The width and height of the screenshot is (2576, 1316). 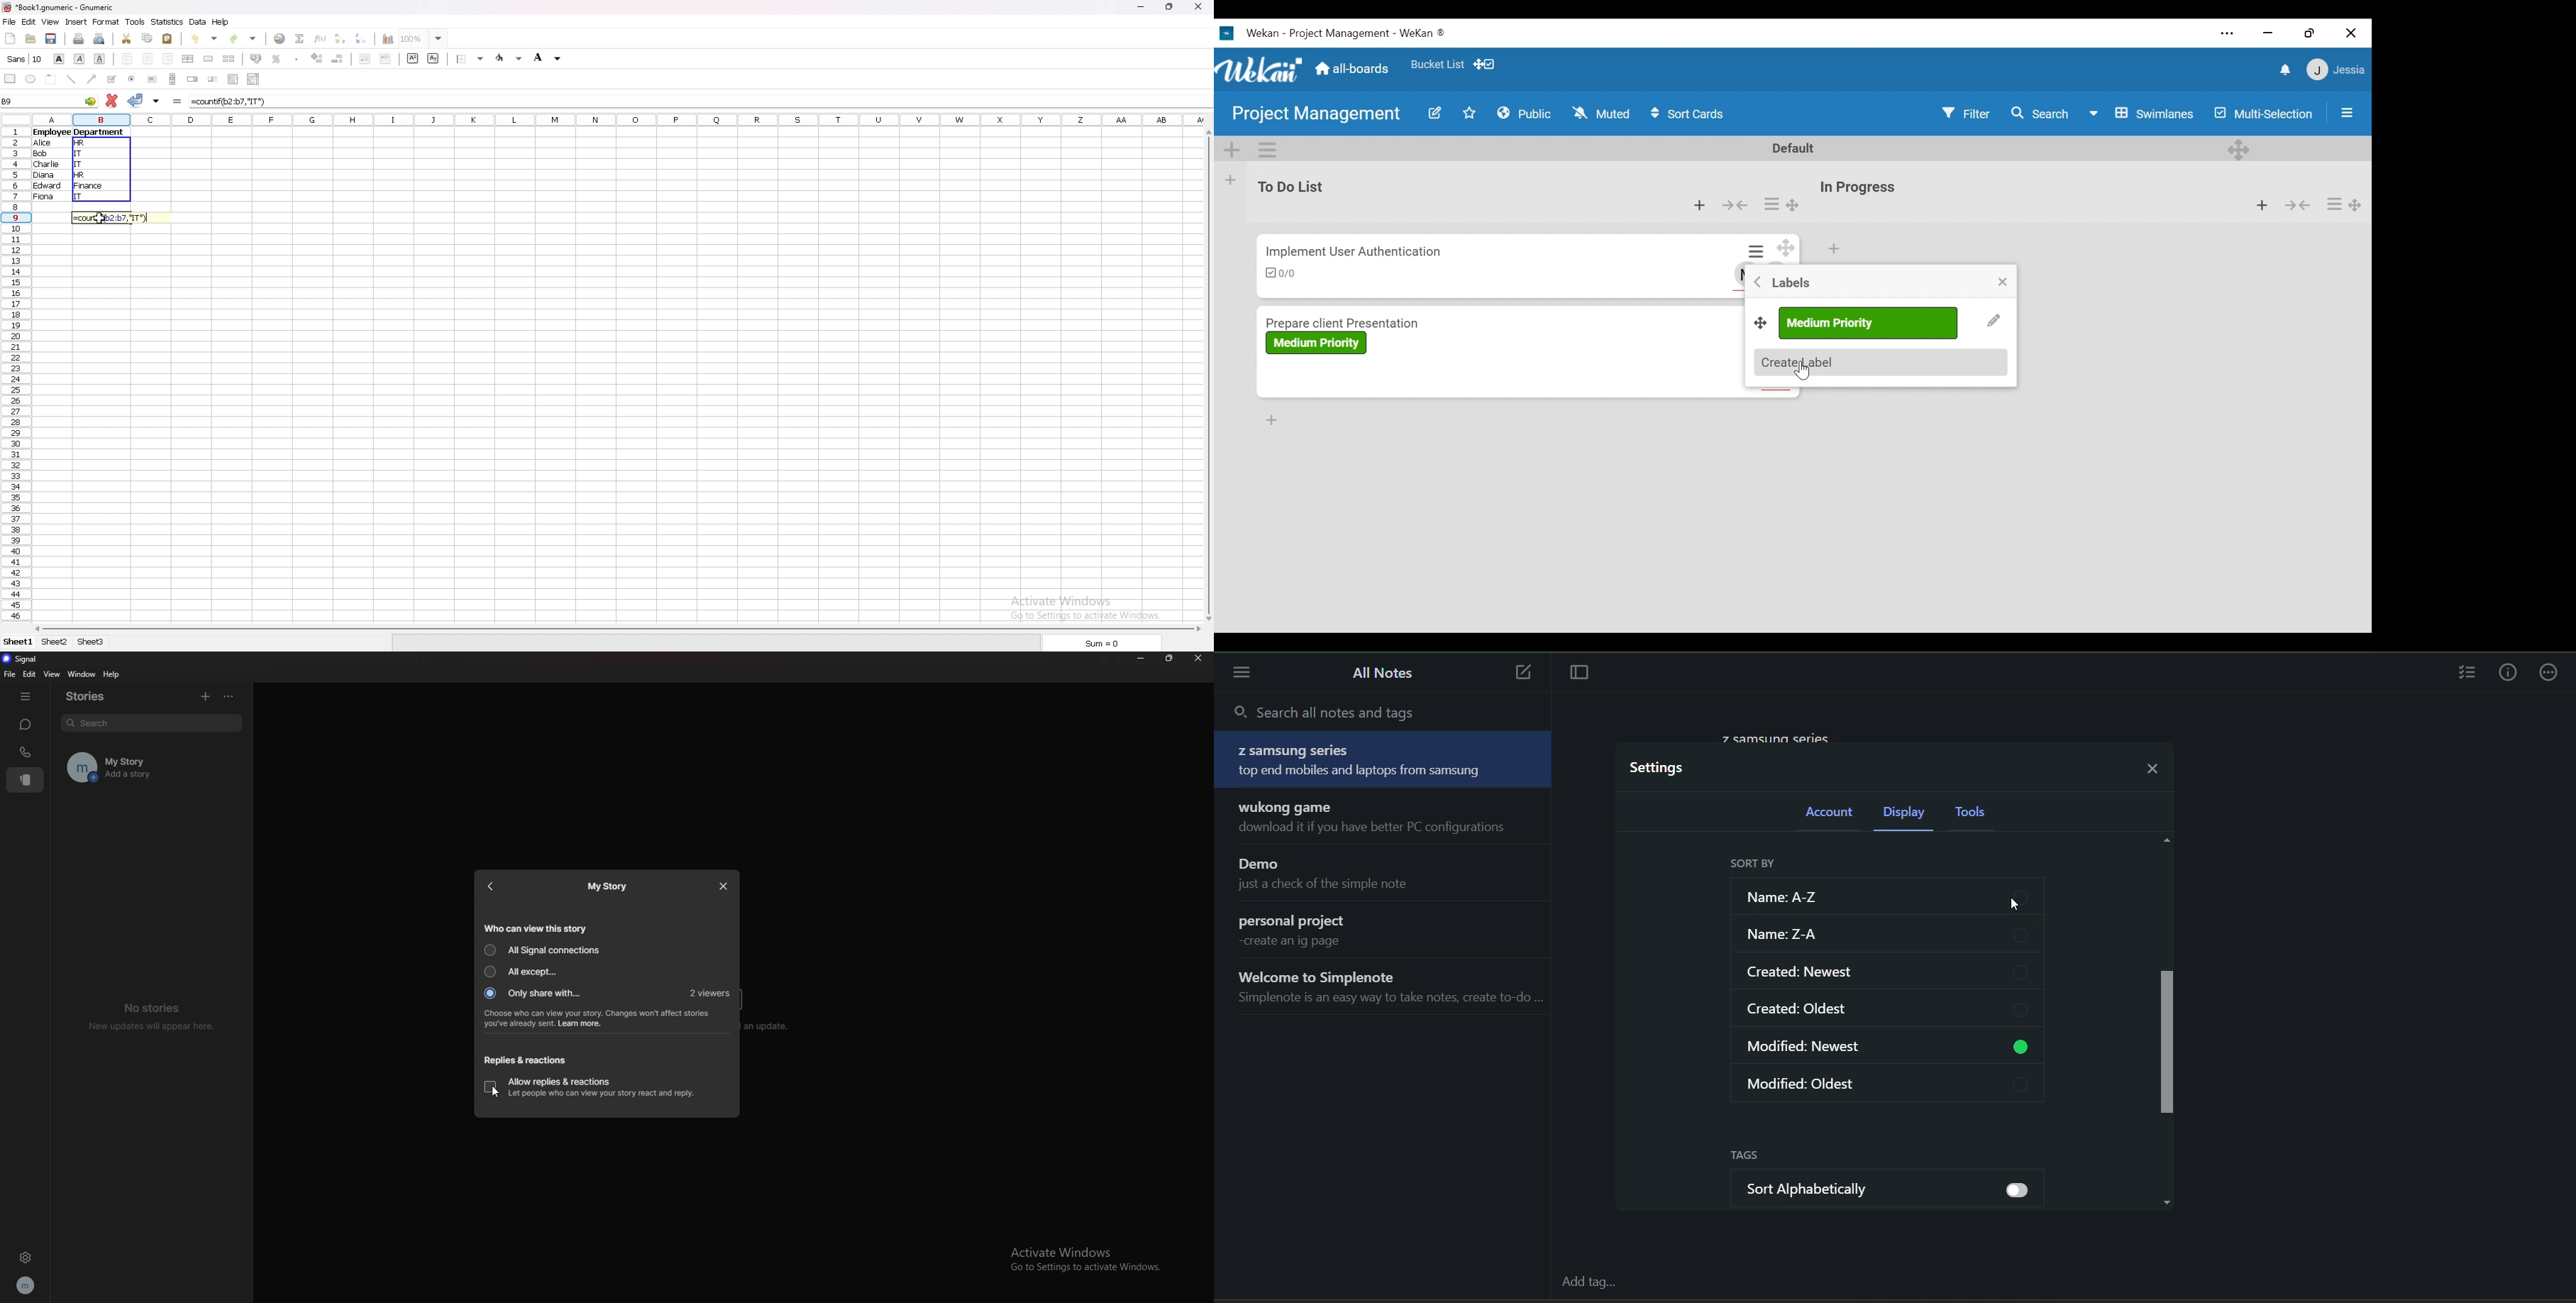 I want to click on Create labels, so click(x=1881, y=361).